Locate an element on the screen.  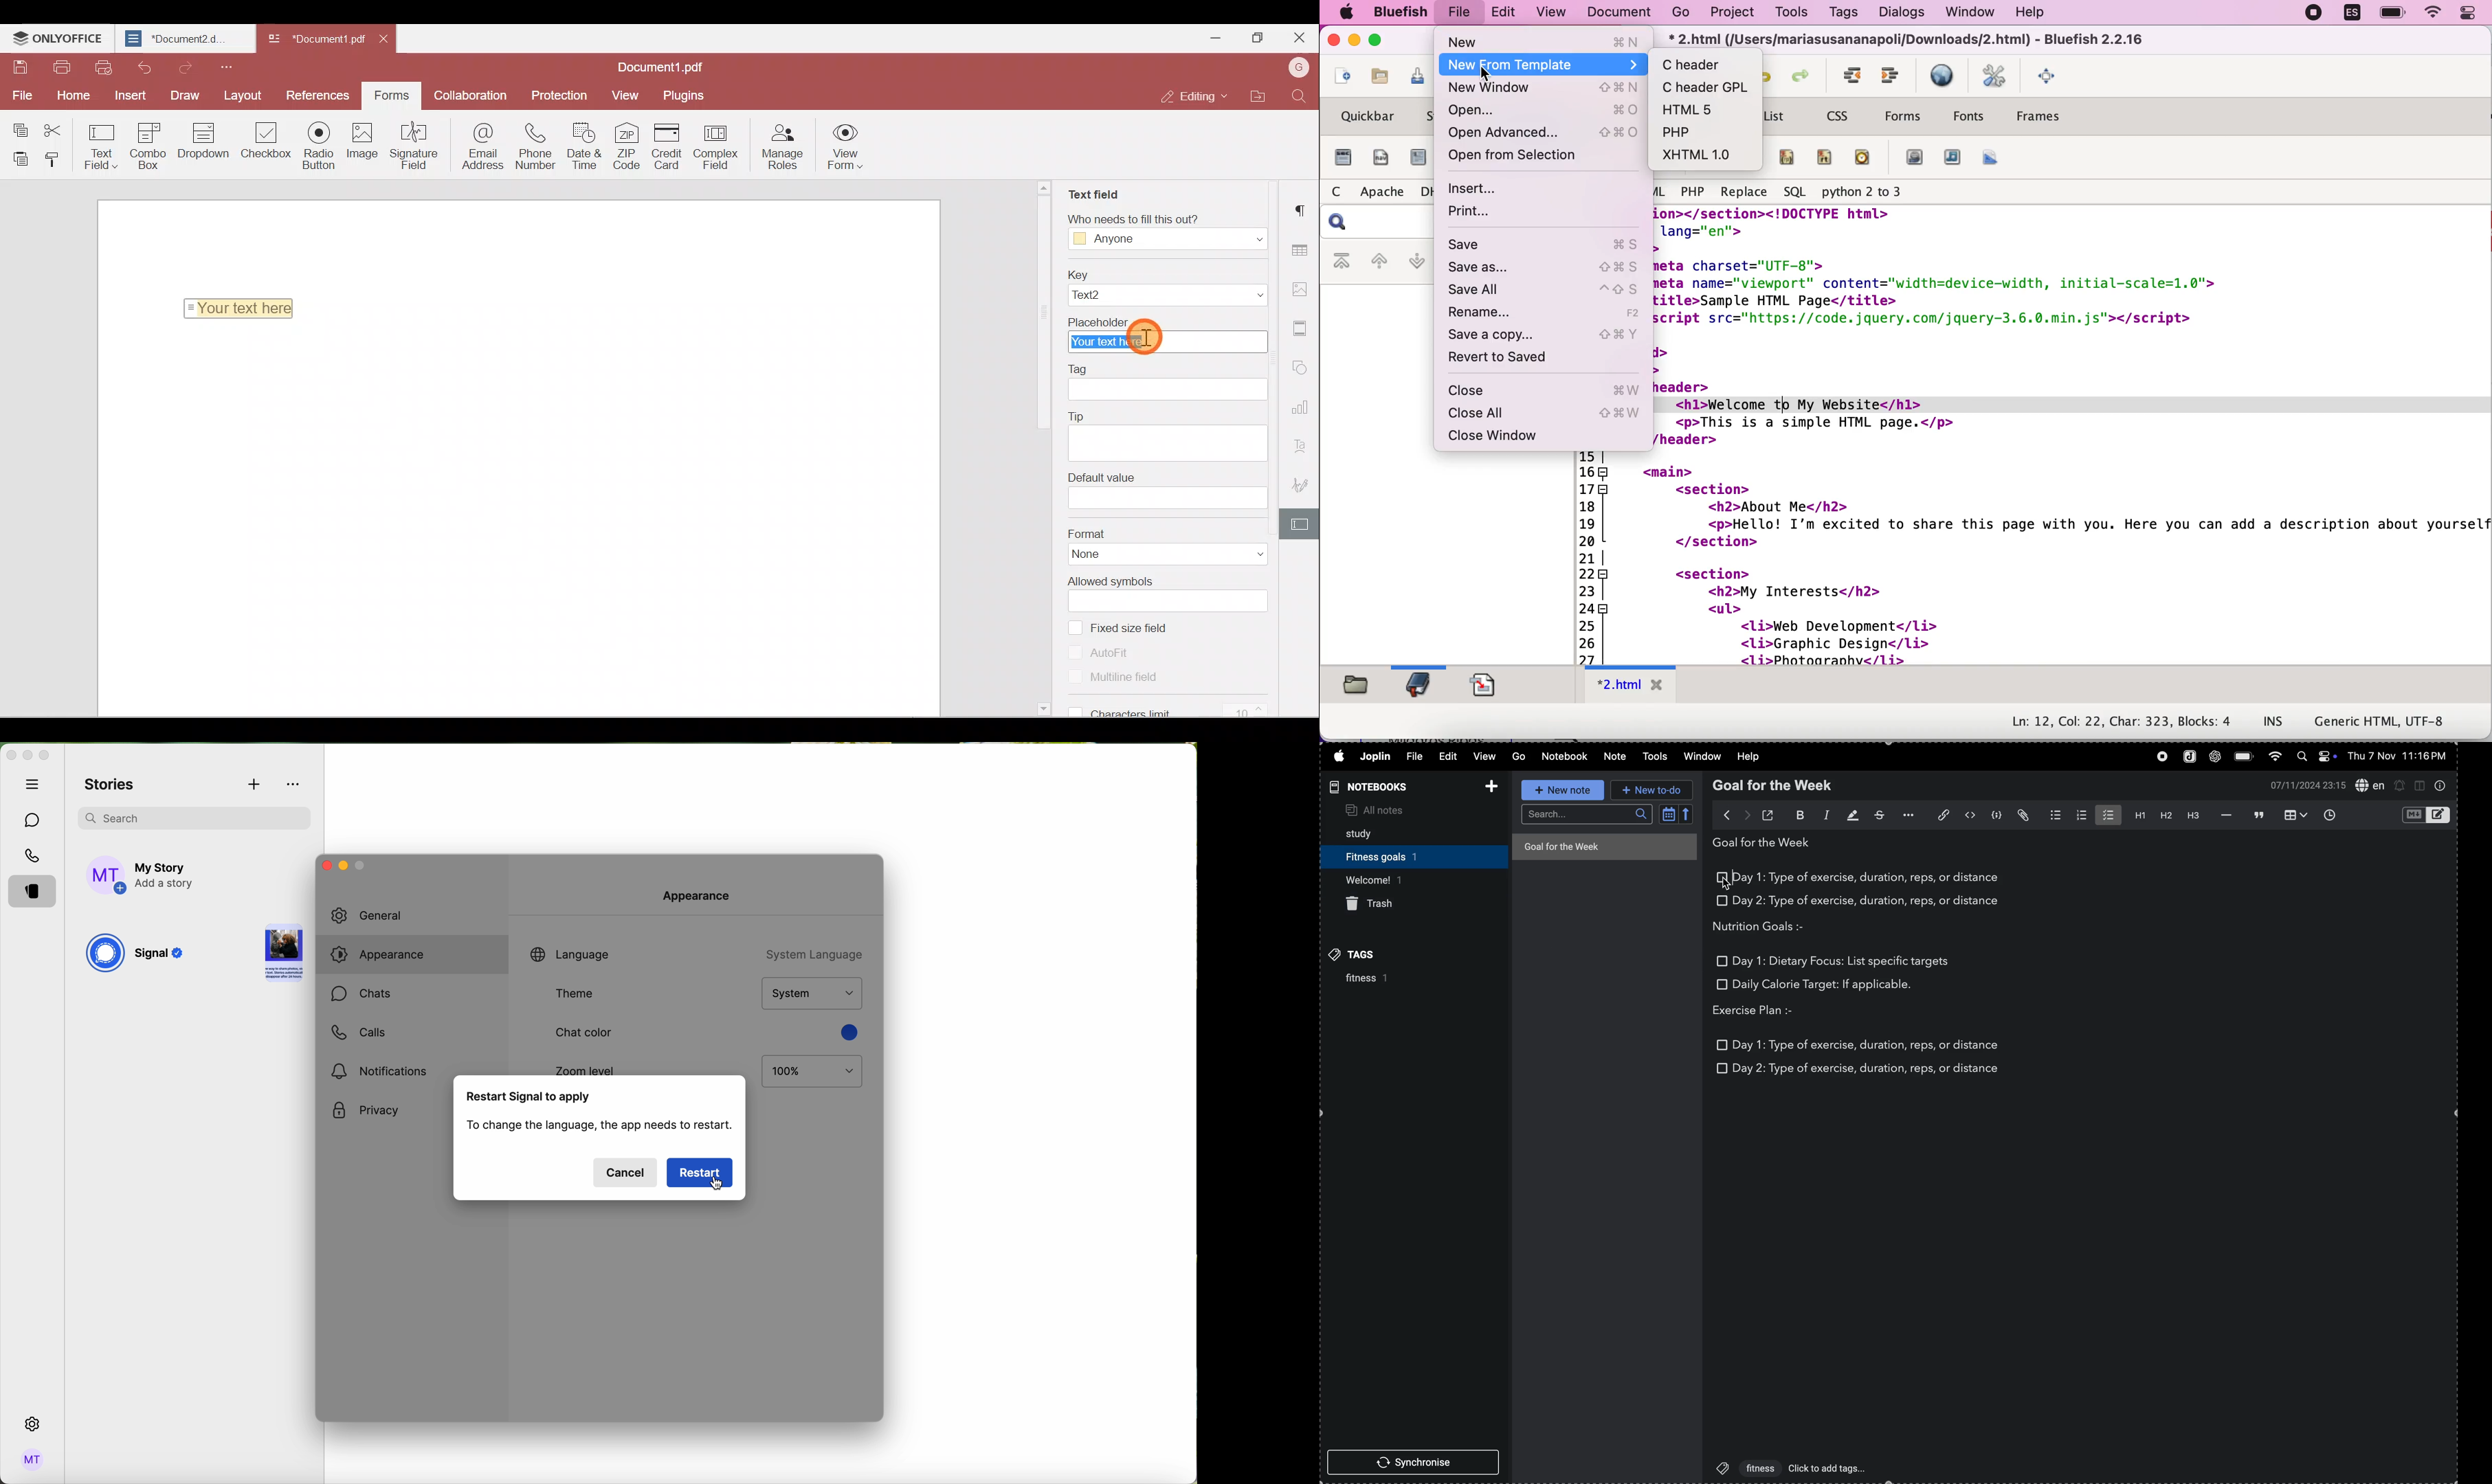
search is located at coordinates (1587, 815).